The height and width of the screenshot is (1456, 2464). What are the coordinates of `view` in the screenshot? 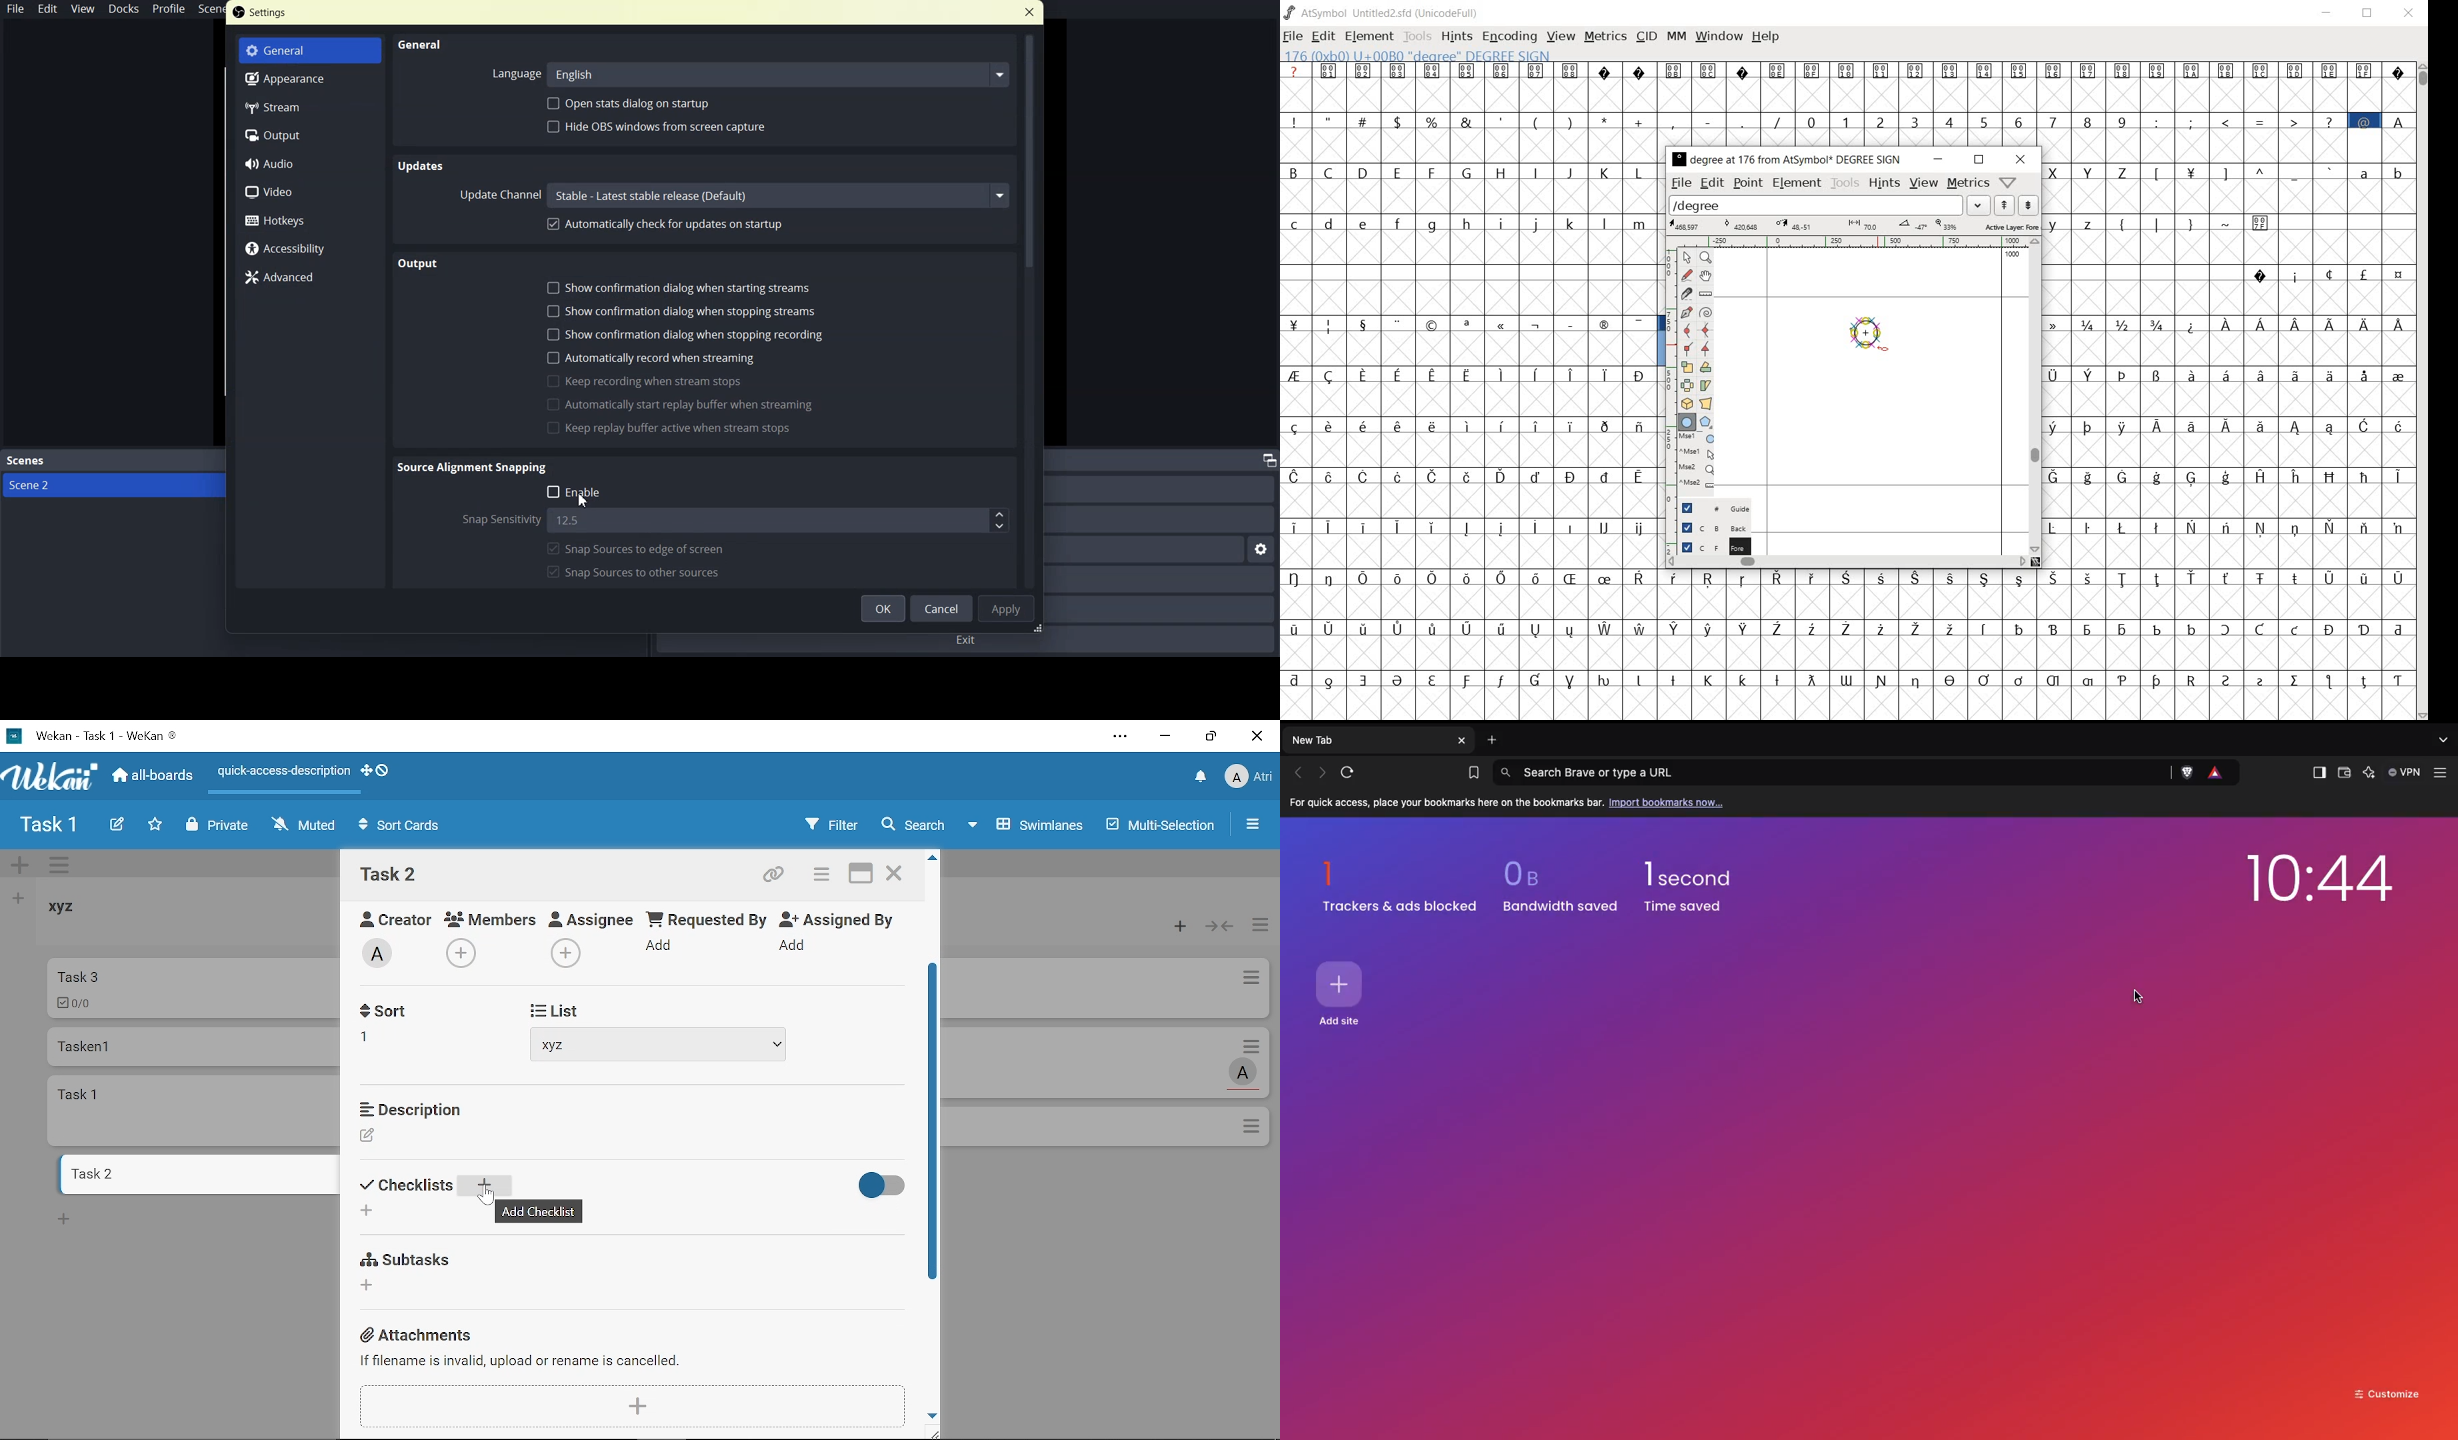 It's located at (1560, 37).